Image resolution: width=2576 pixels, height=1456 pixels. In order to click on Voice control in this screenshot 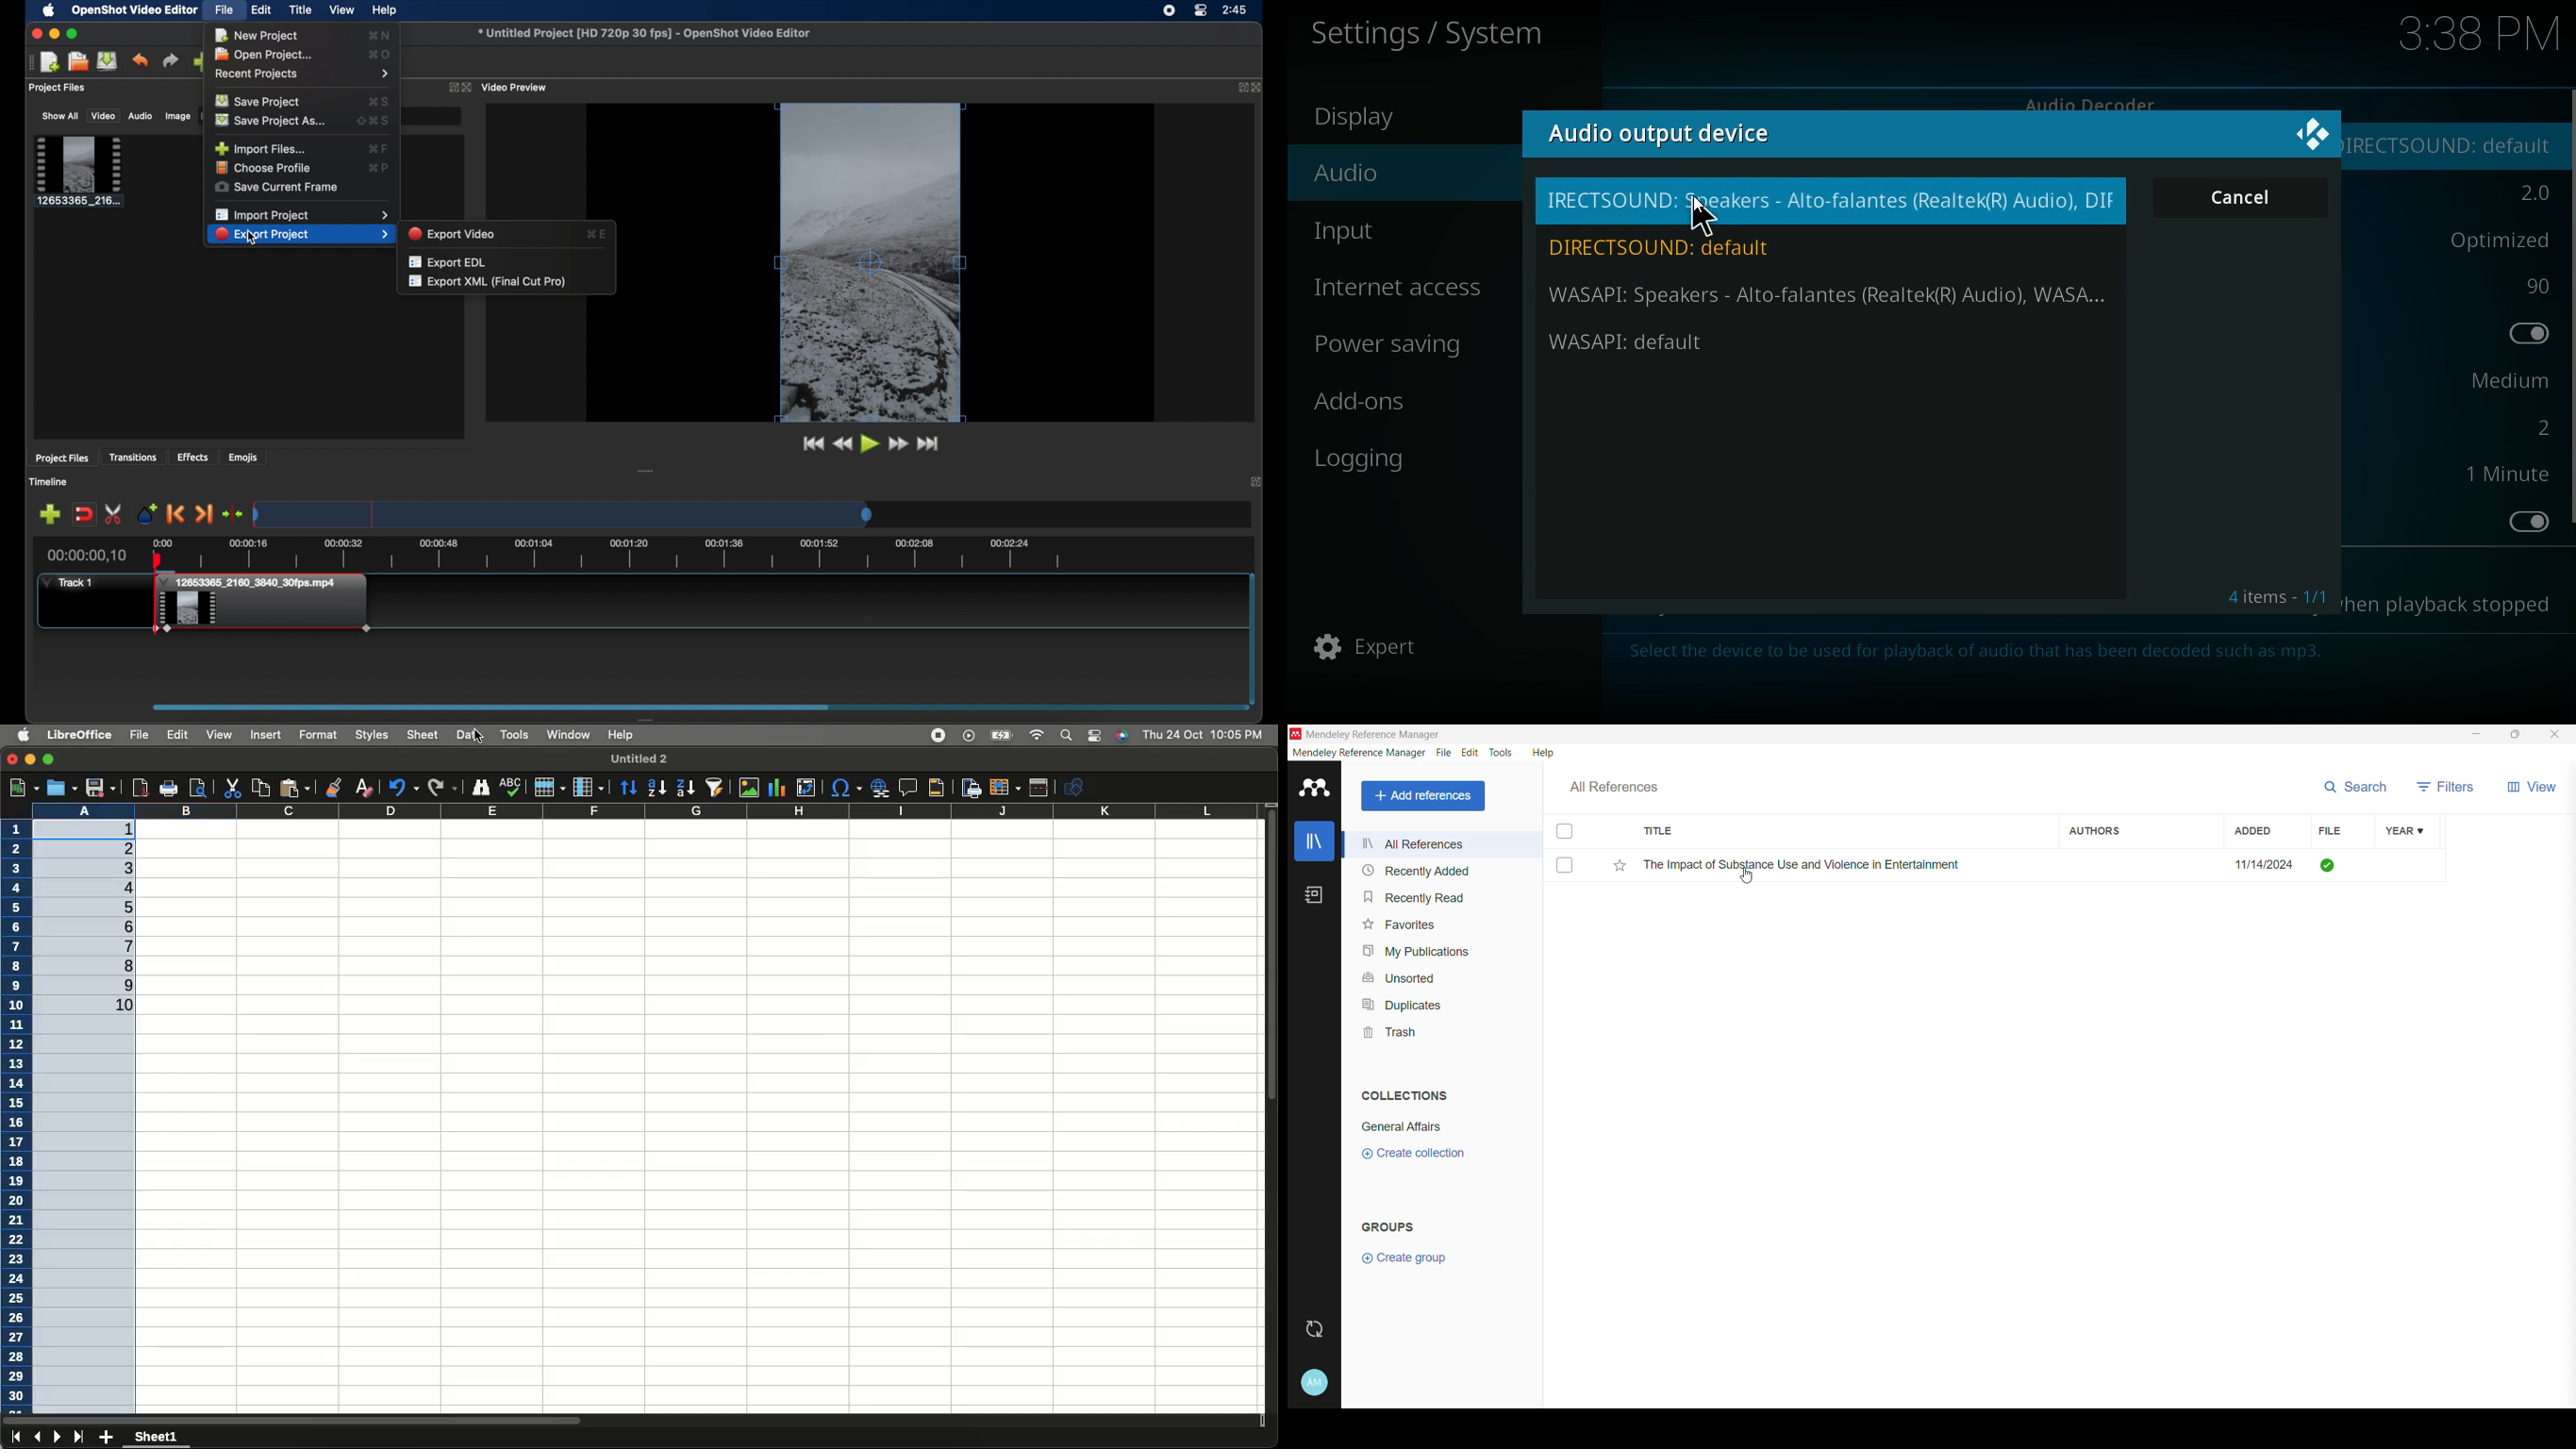, I will do `click(1121, 736)`.